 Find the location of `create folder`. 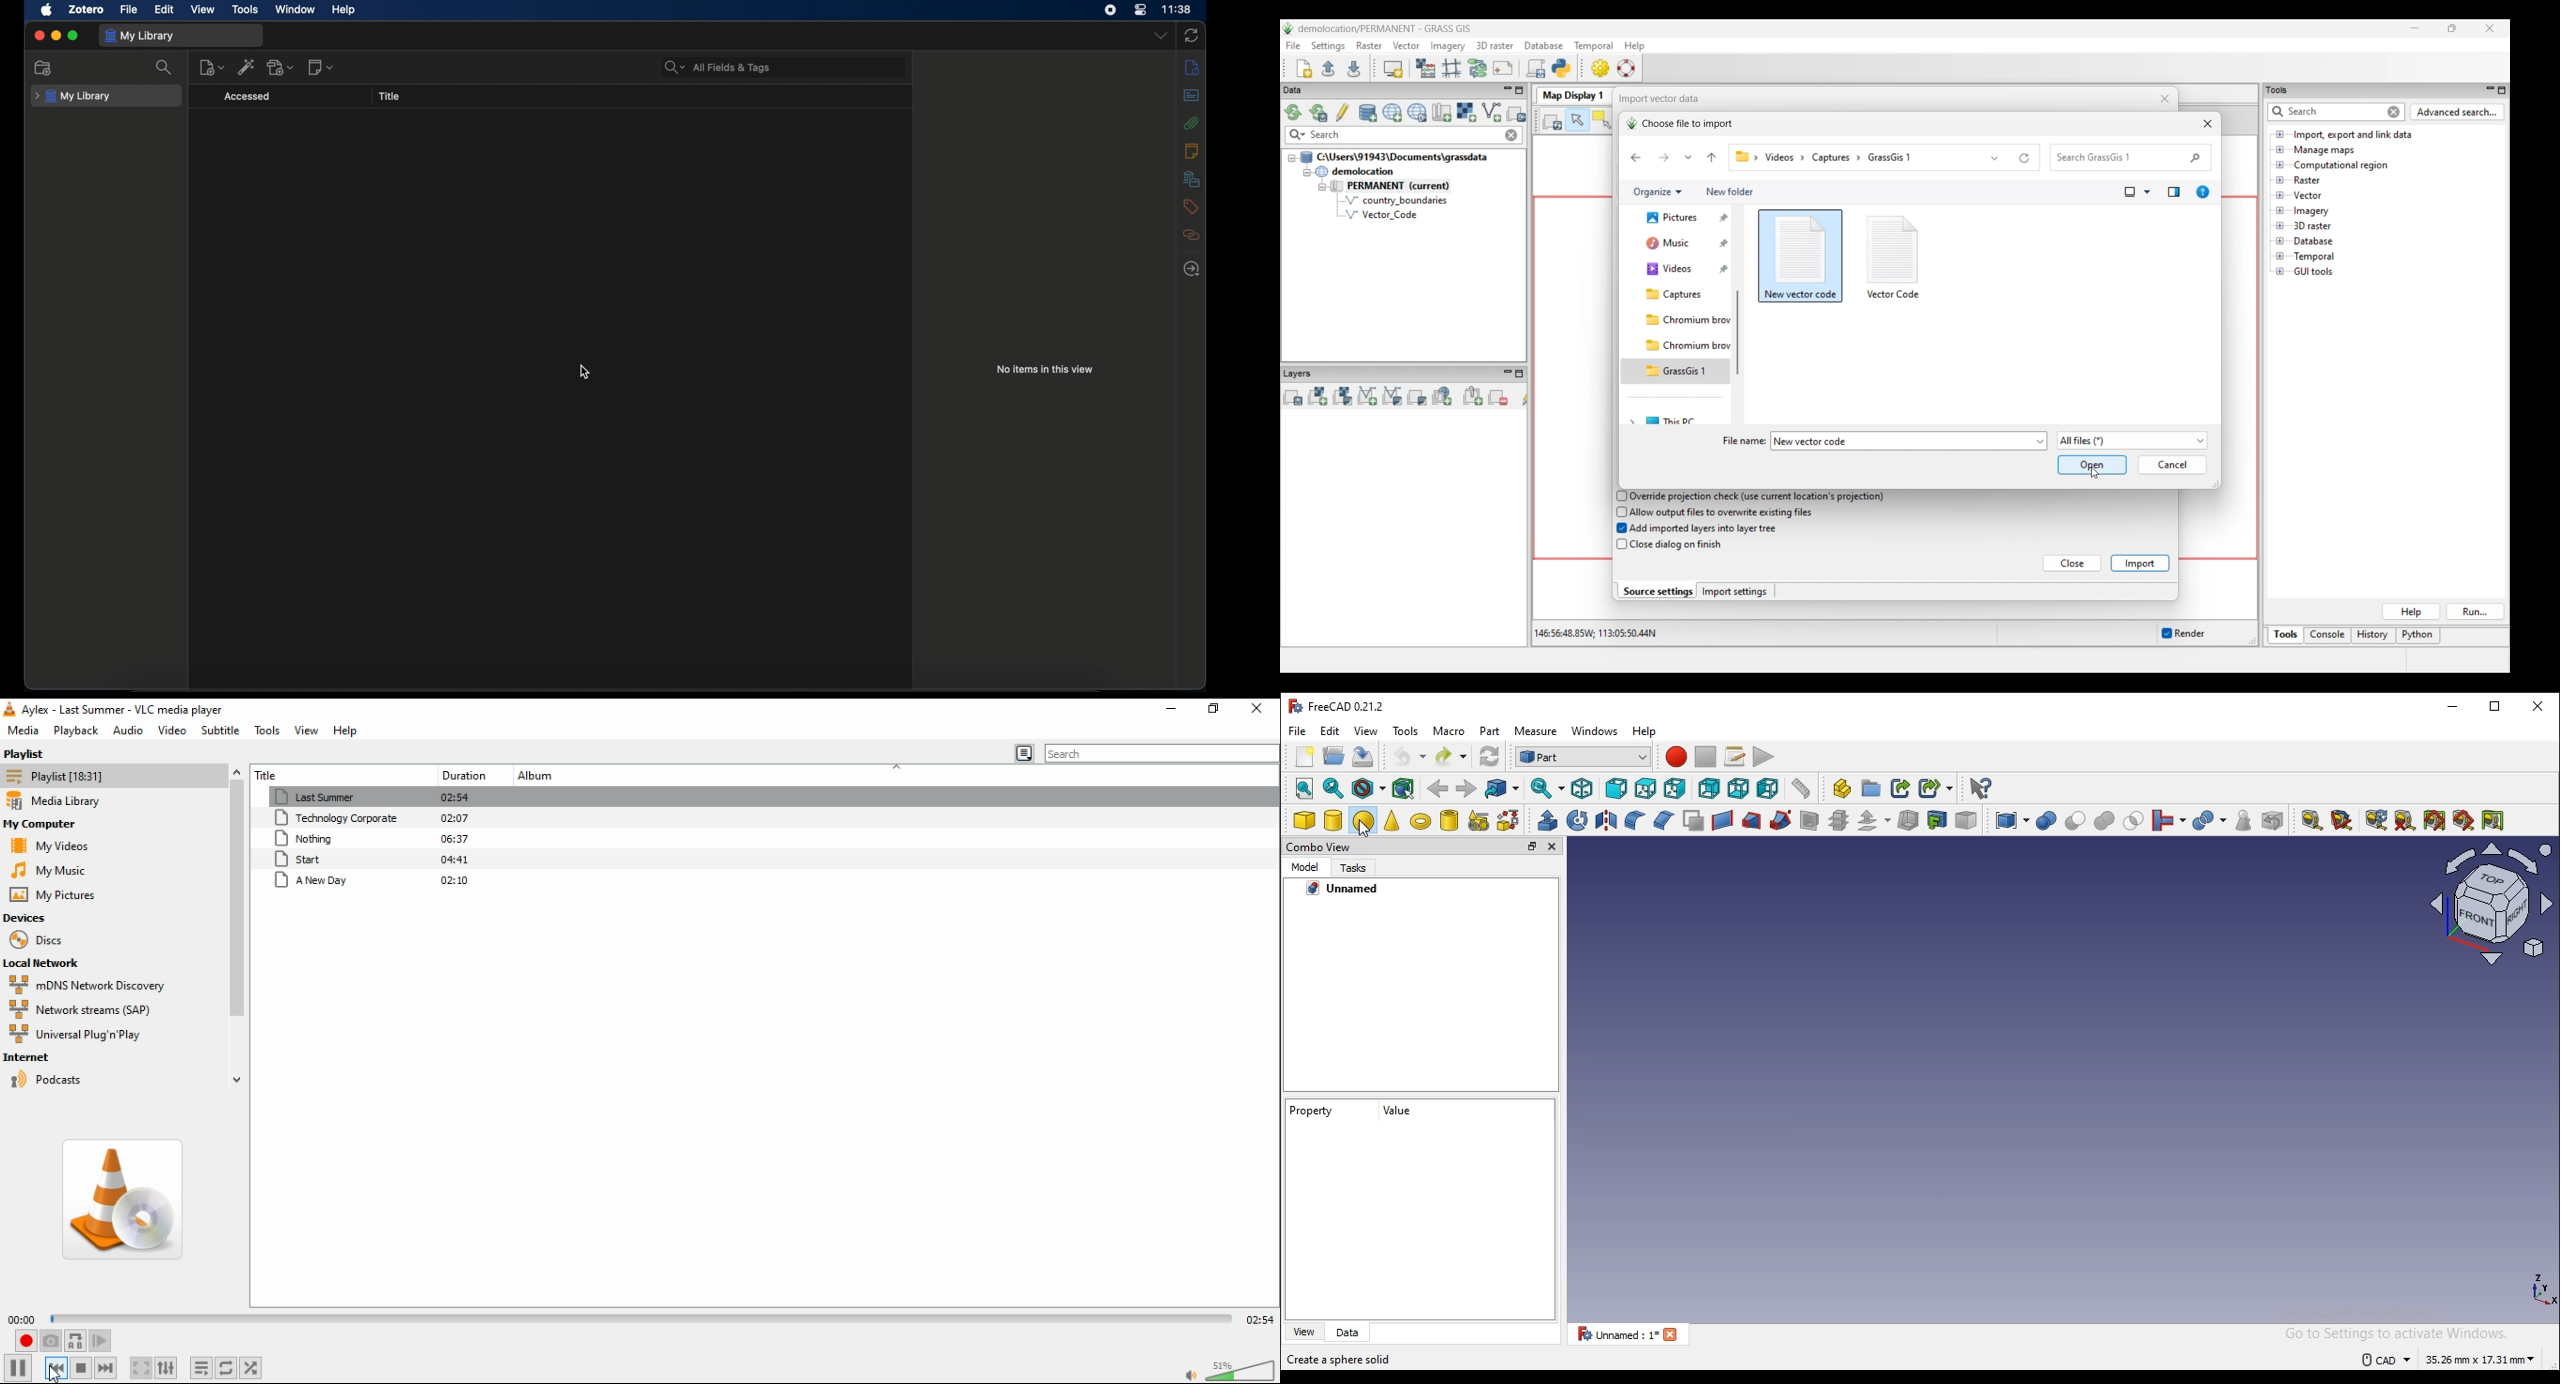

create folder is located at coordinates (1871, 788).